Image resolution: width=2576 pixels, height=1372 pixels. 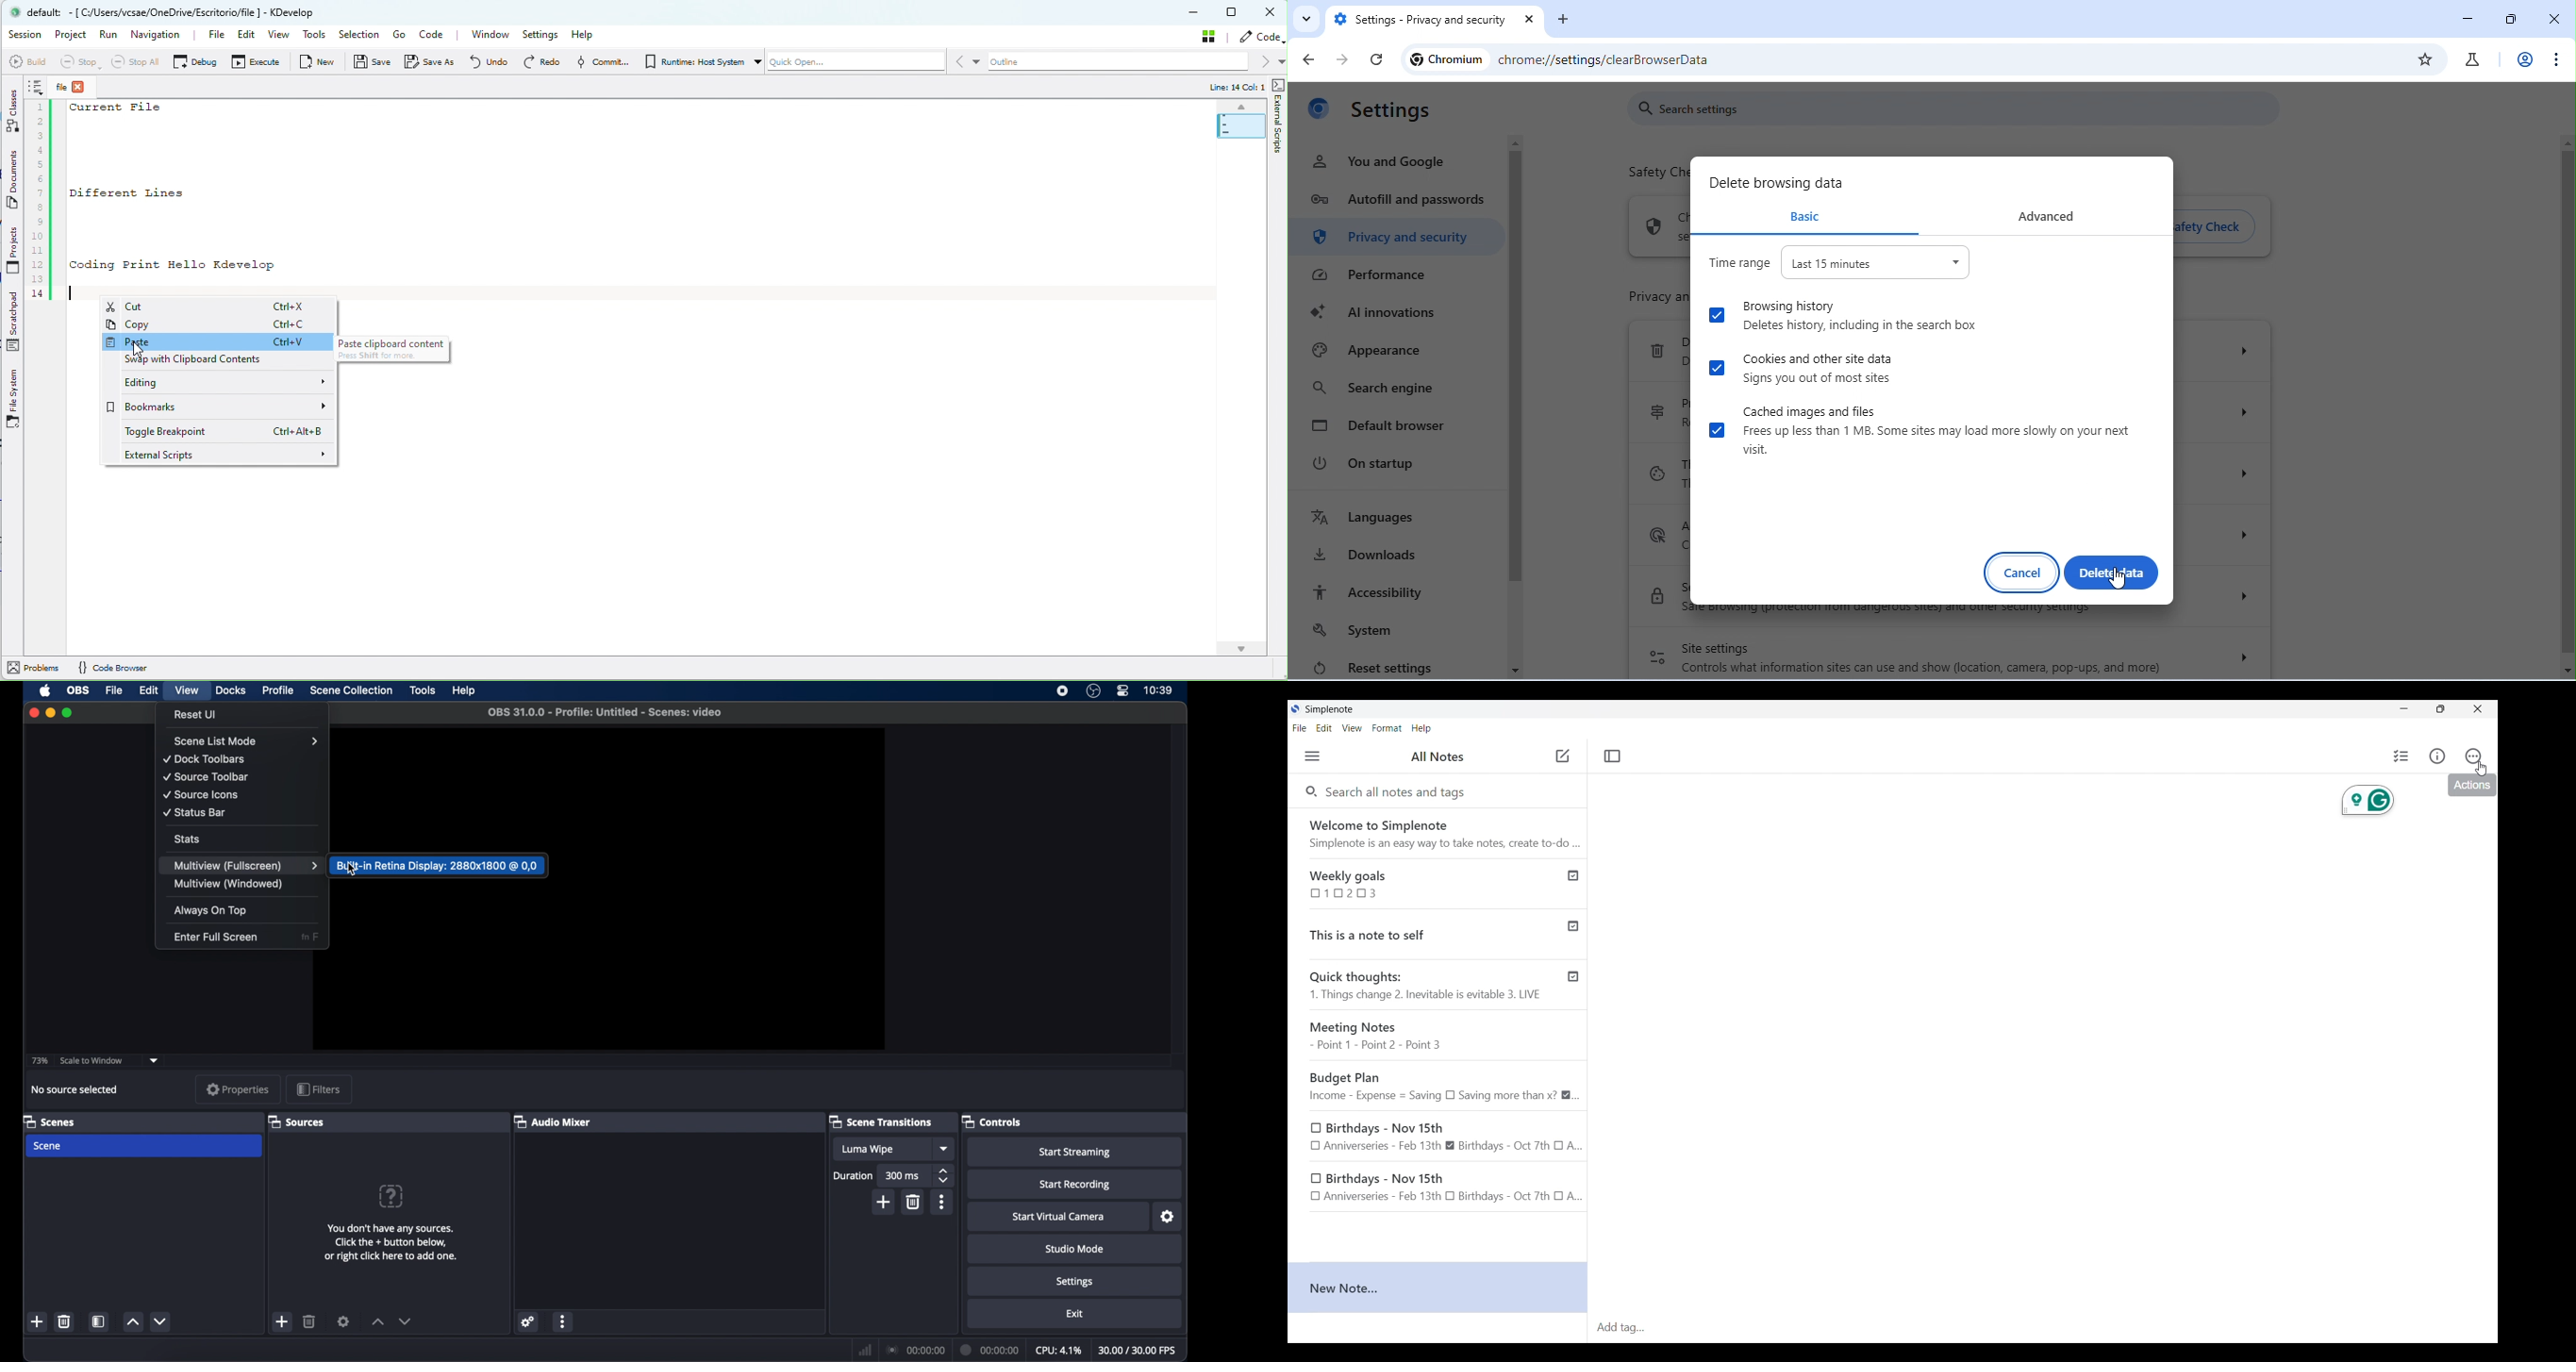 I want to click on drop down, so click(x=2237, y=594).